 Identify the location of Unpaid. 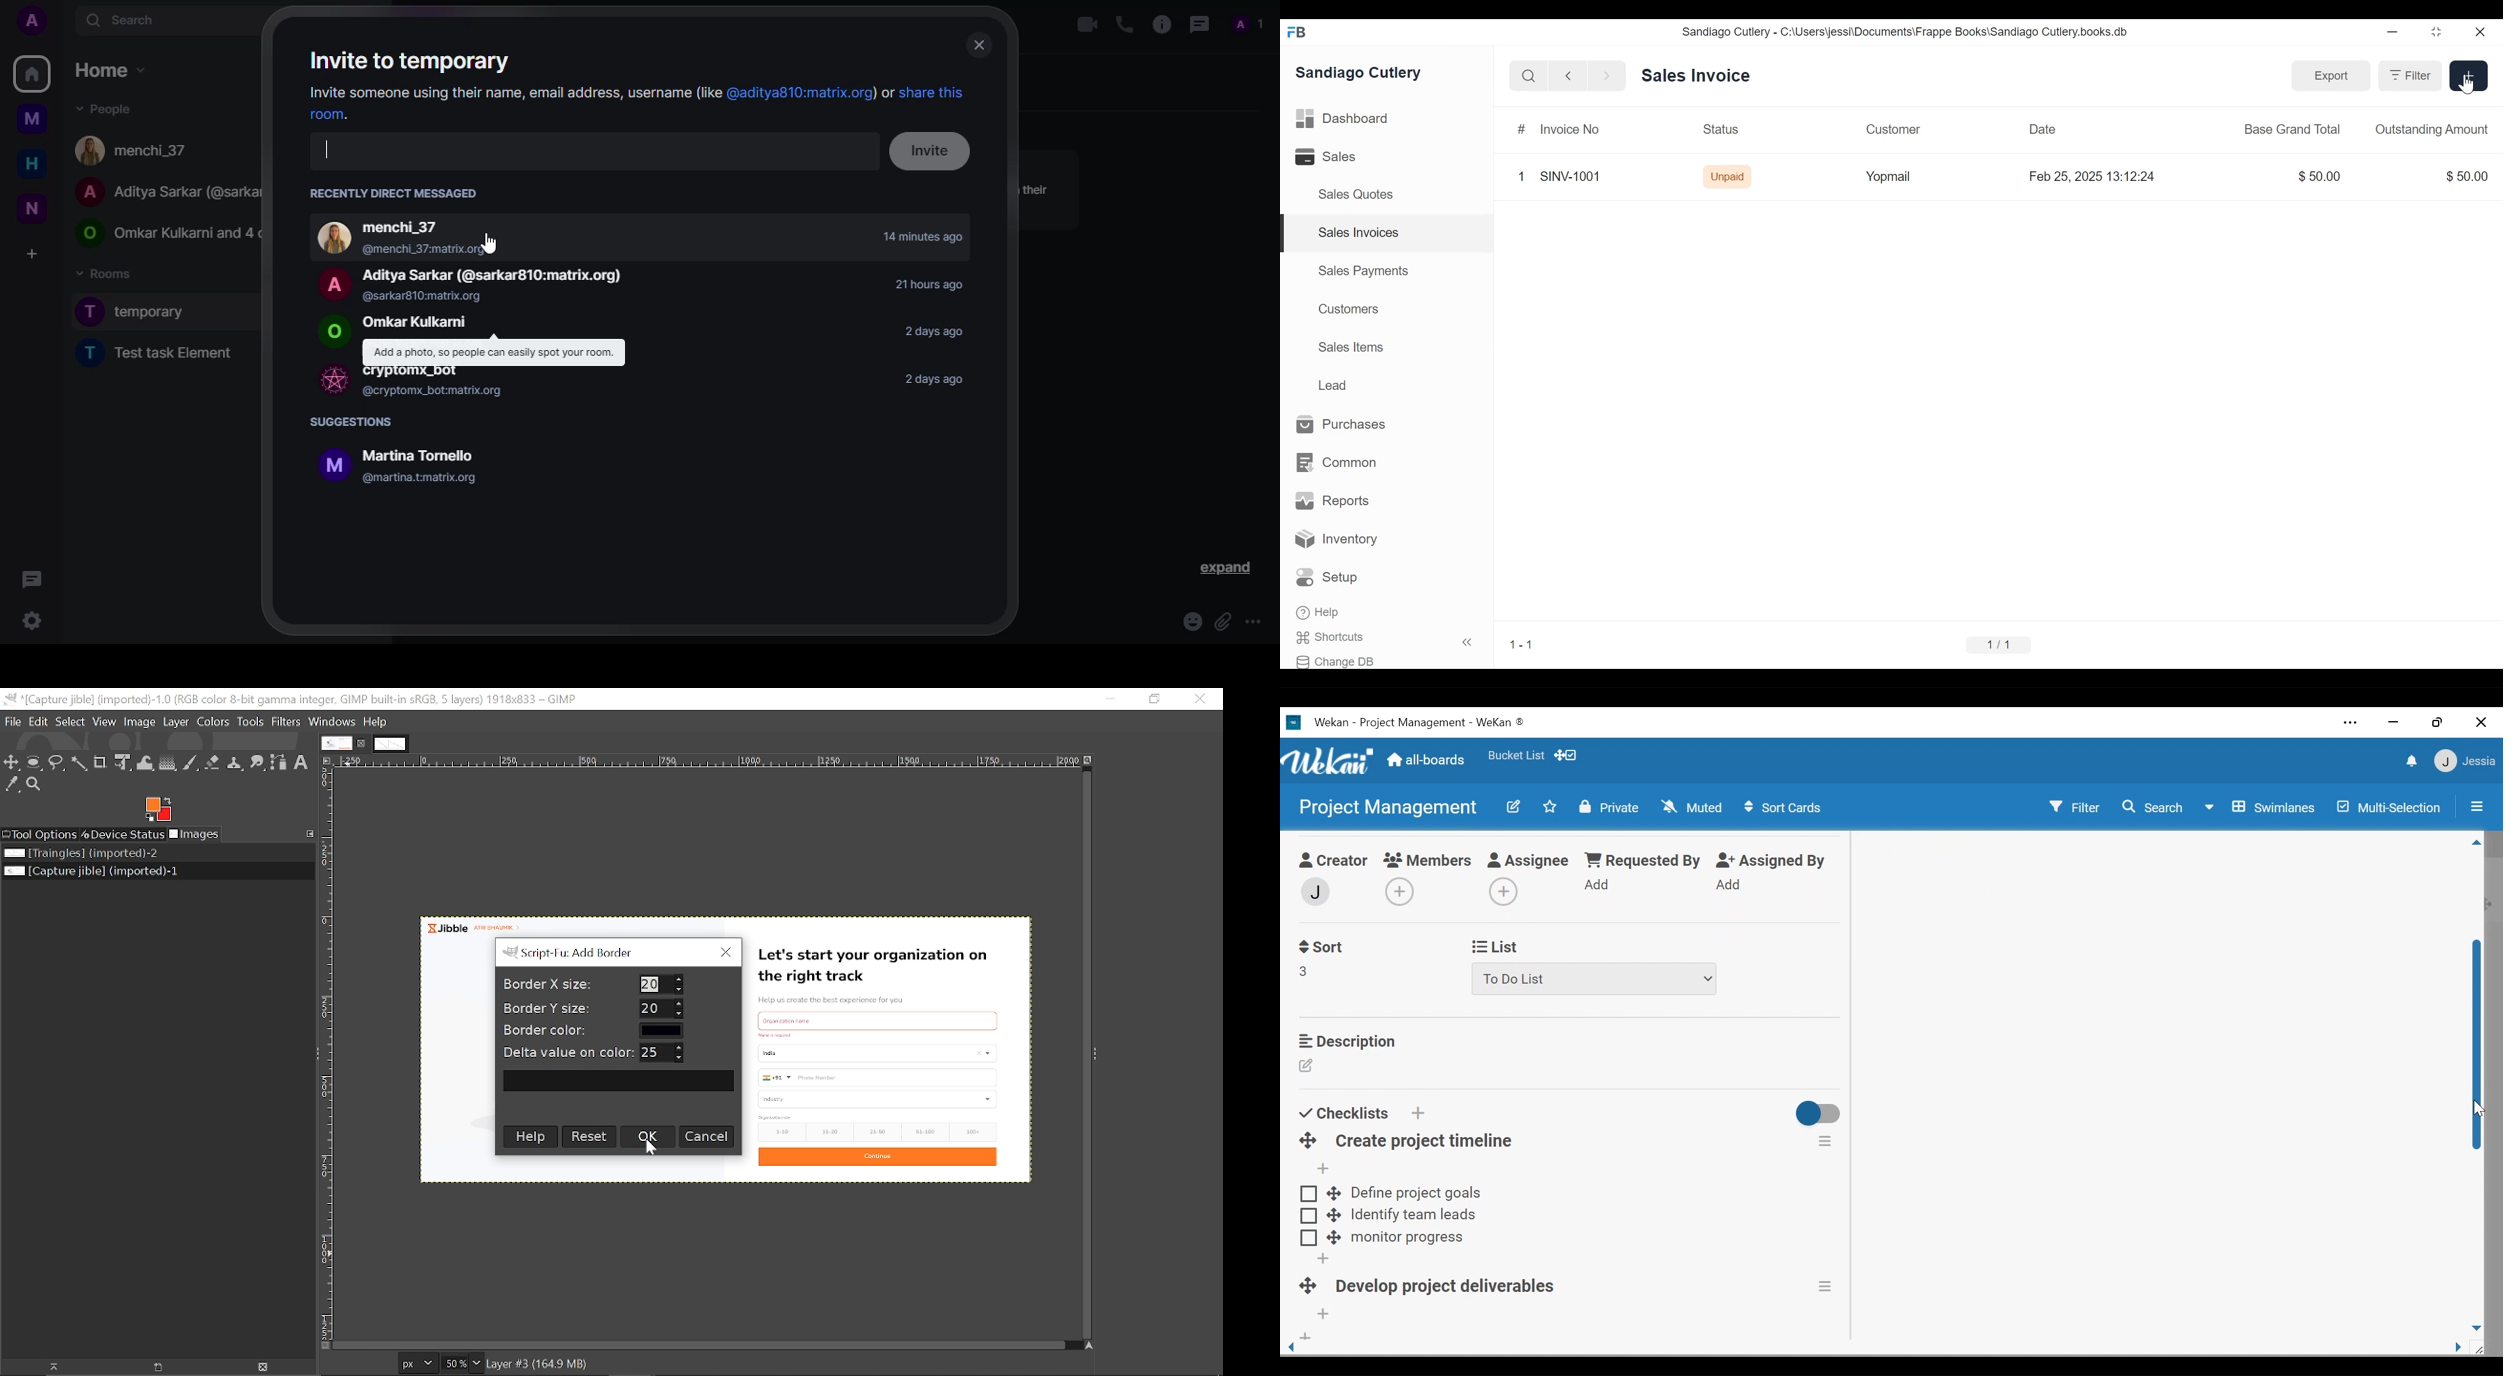
(1724, 178).